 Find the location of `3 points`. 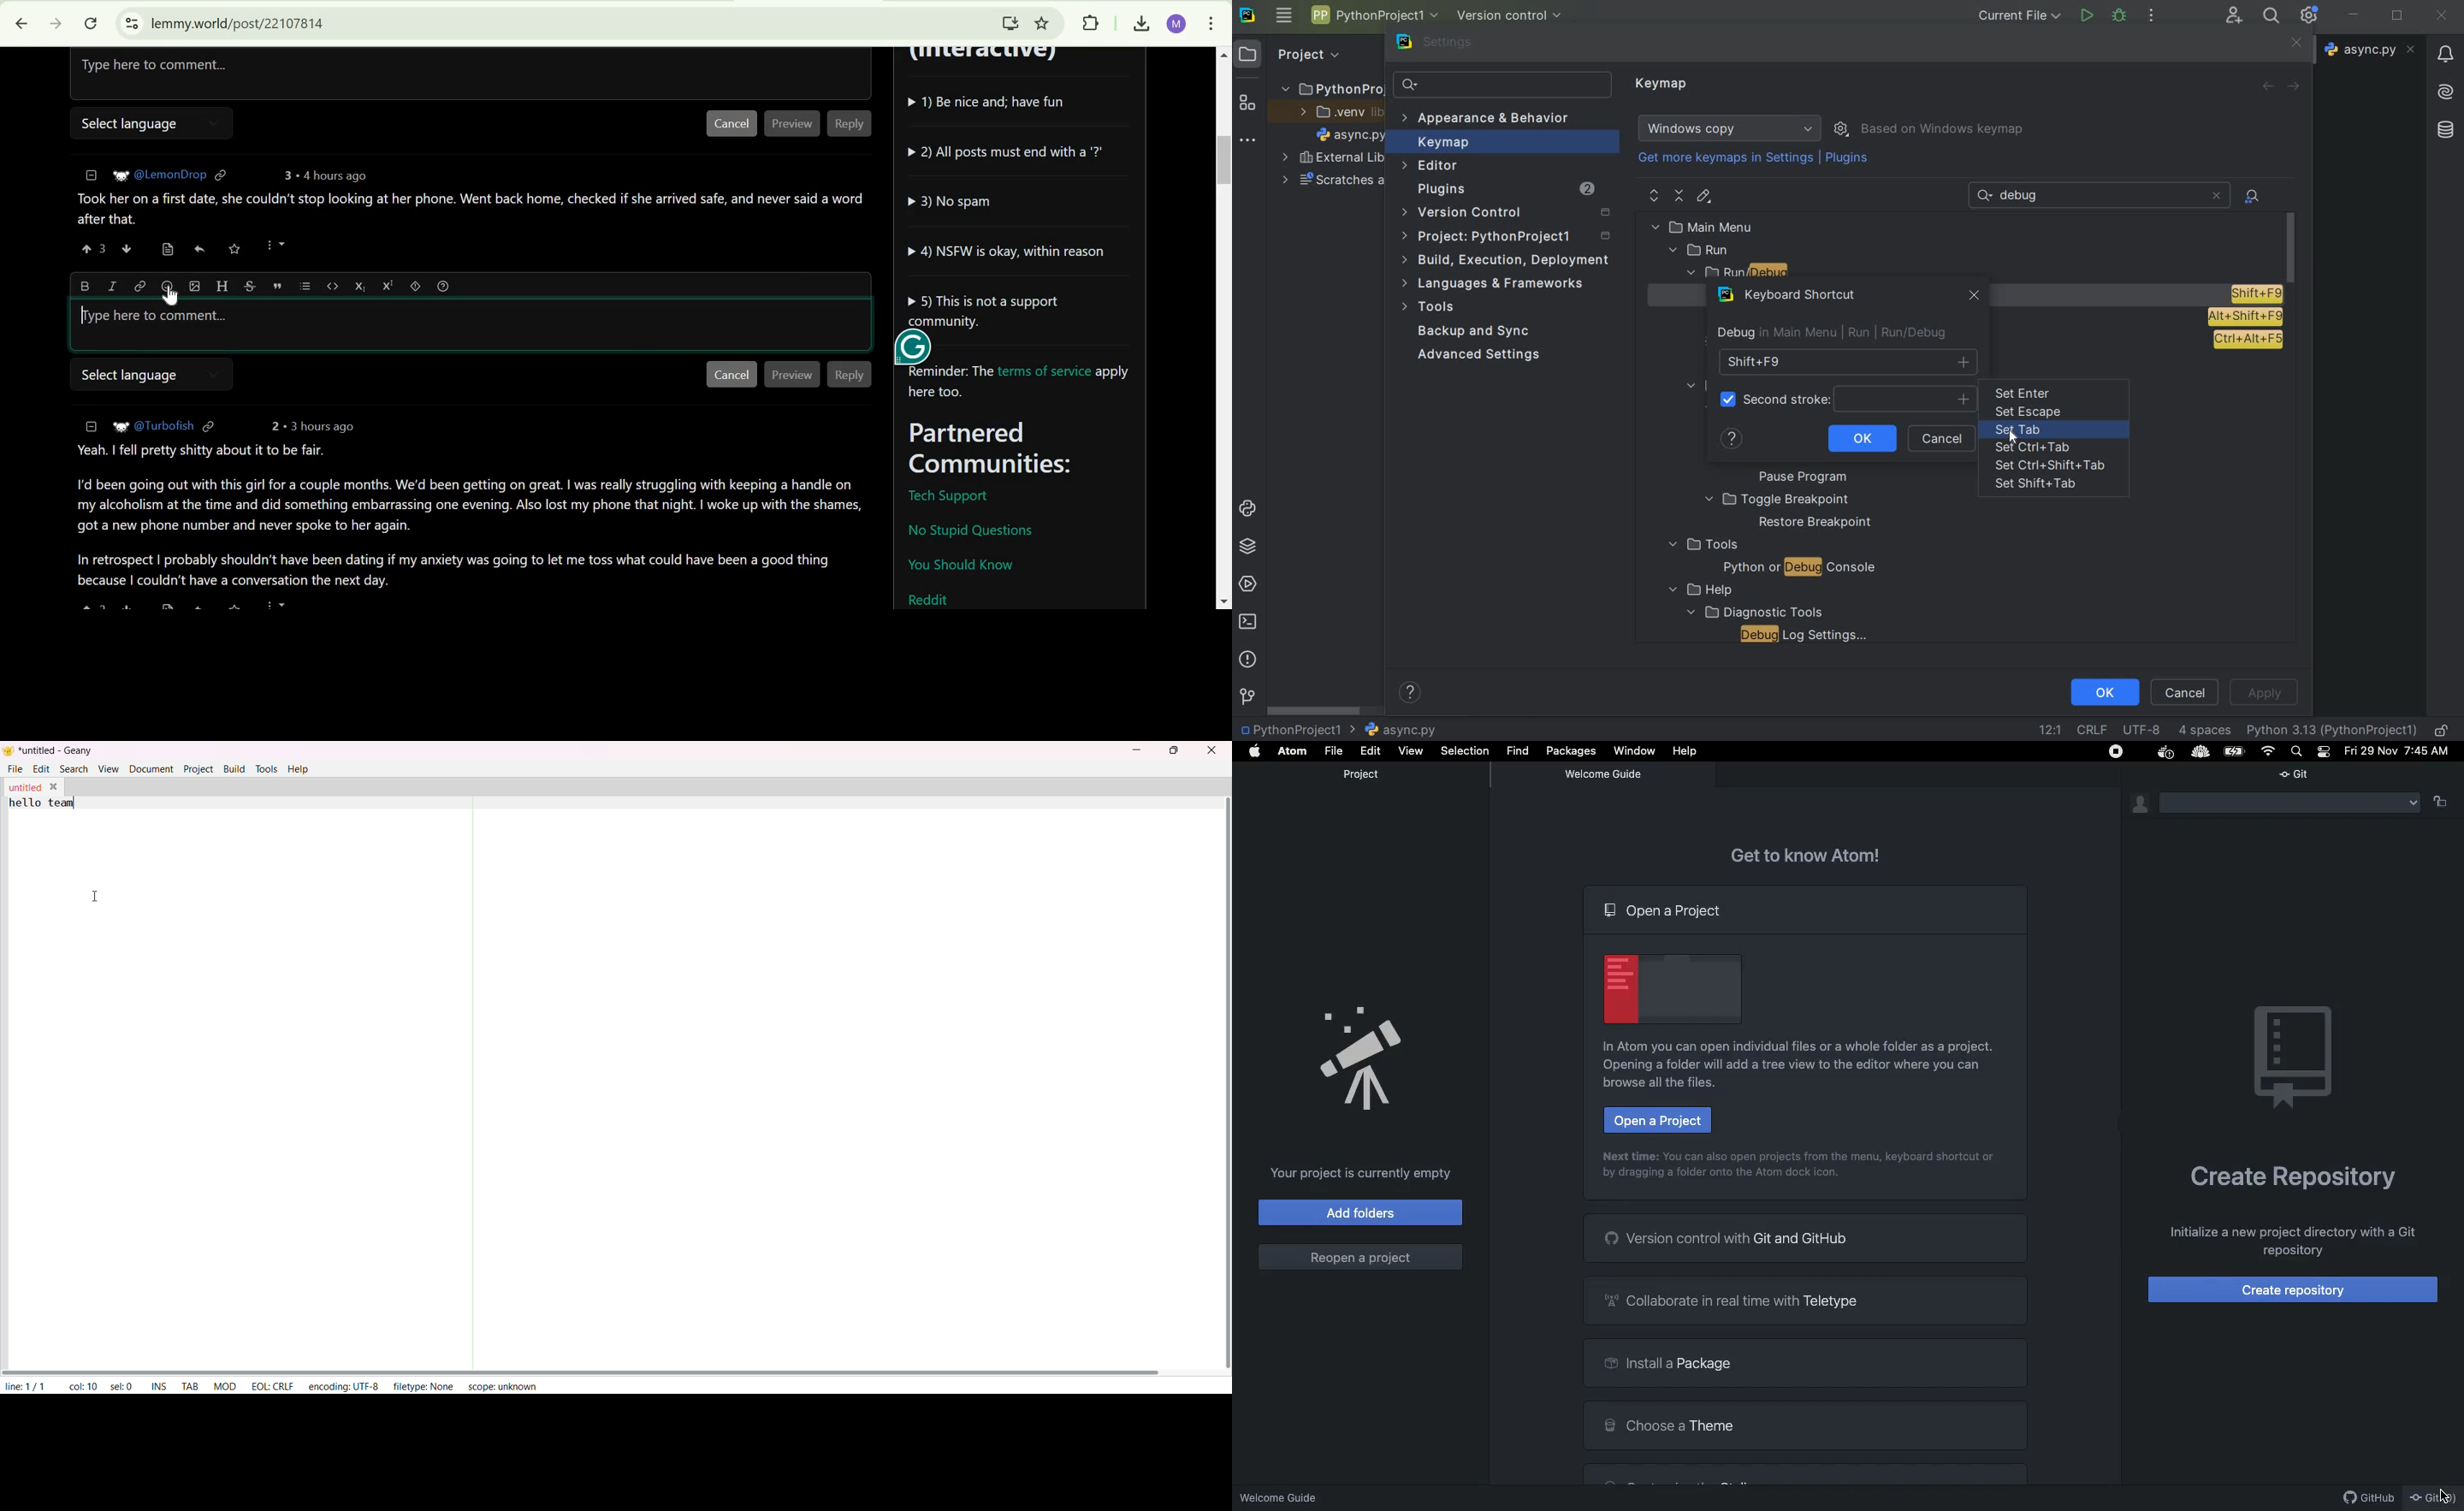

3 points is located at coordinates (285, 175).